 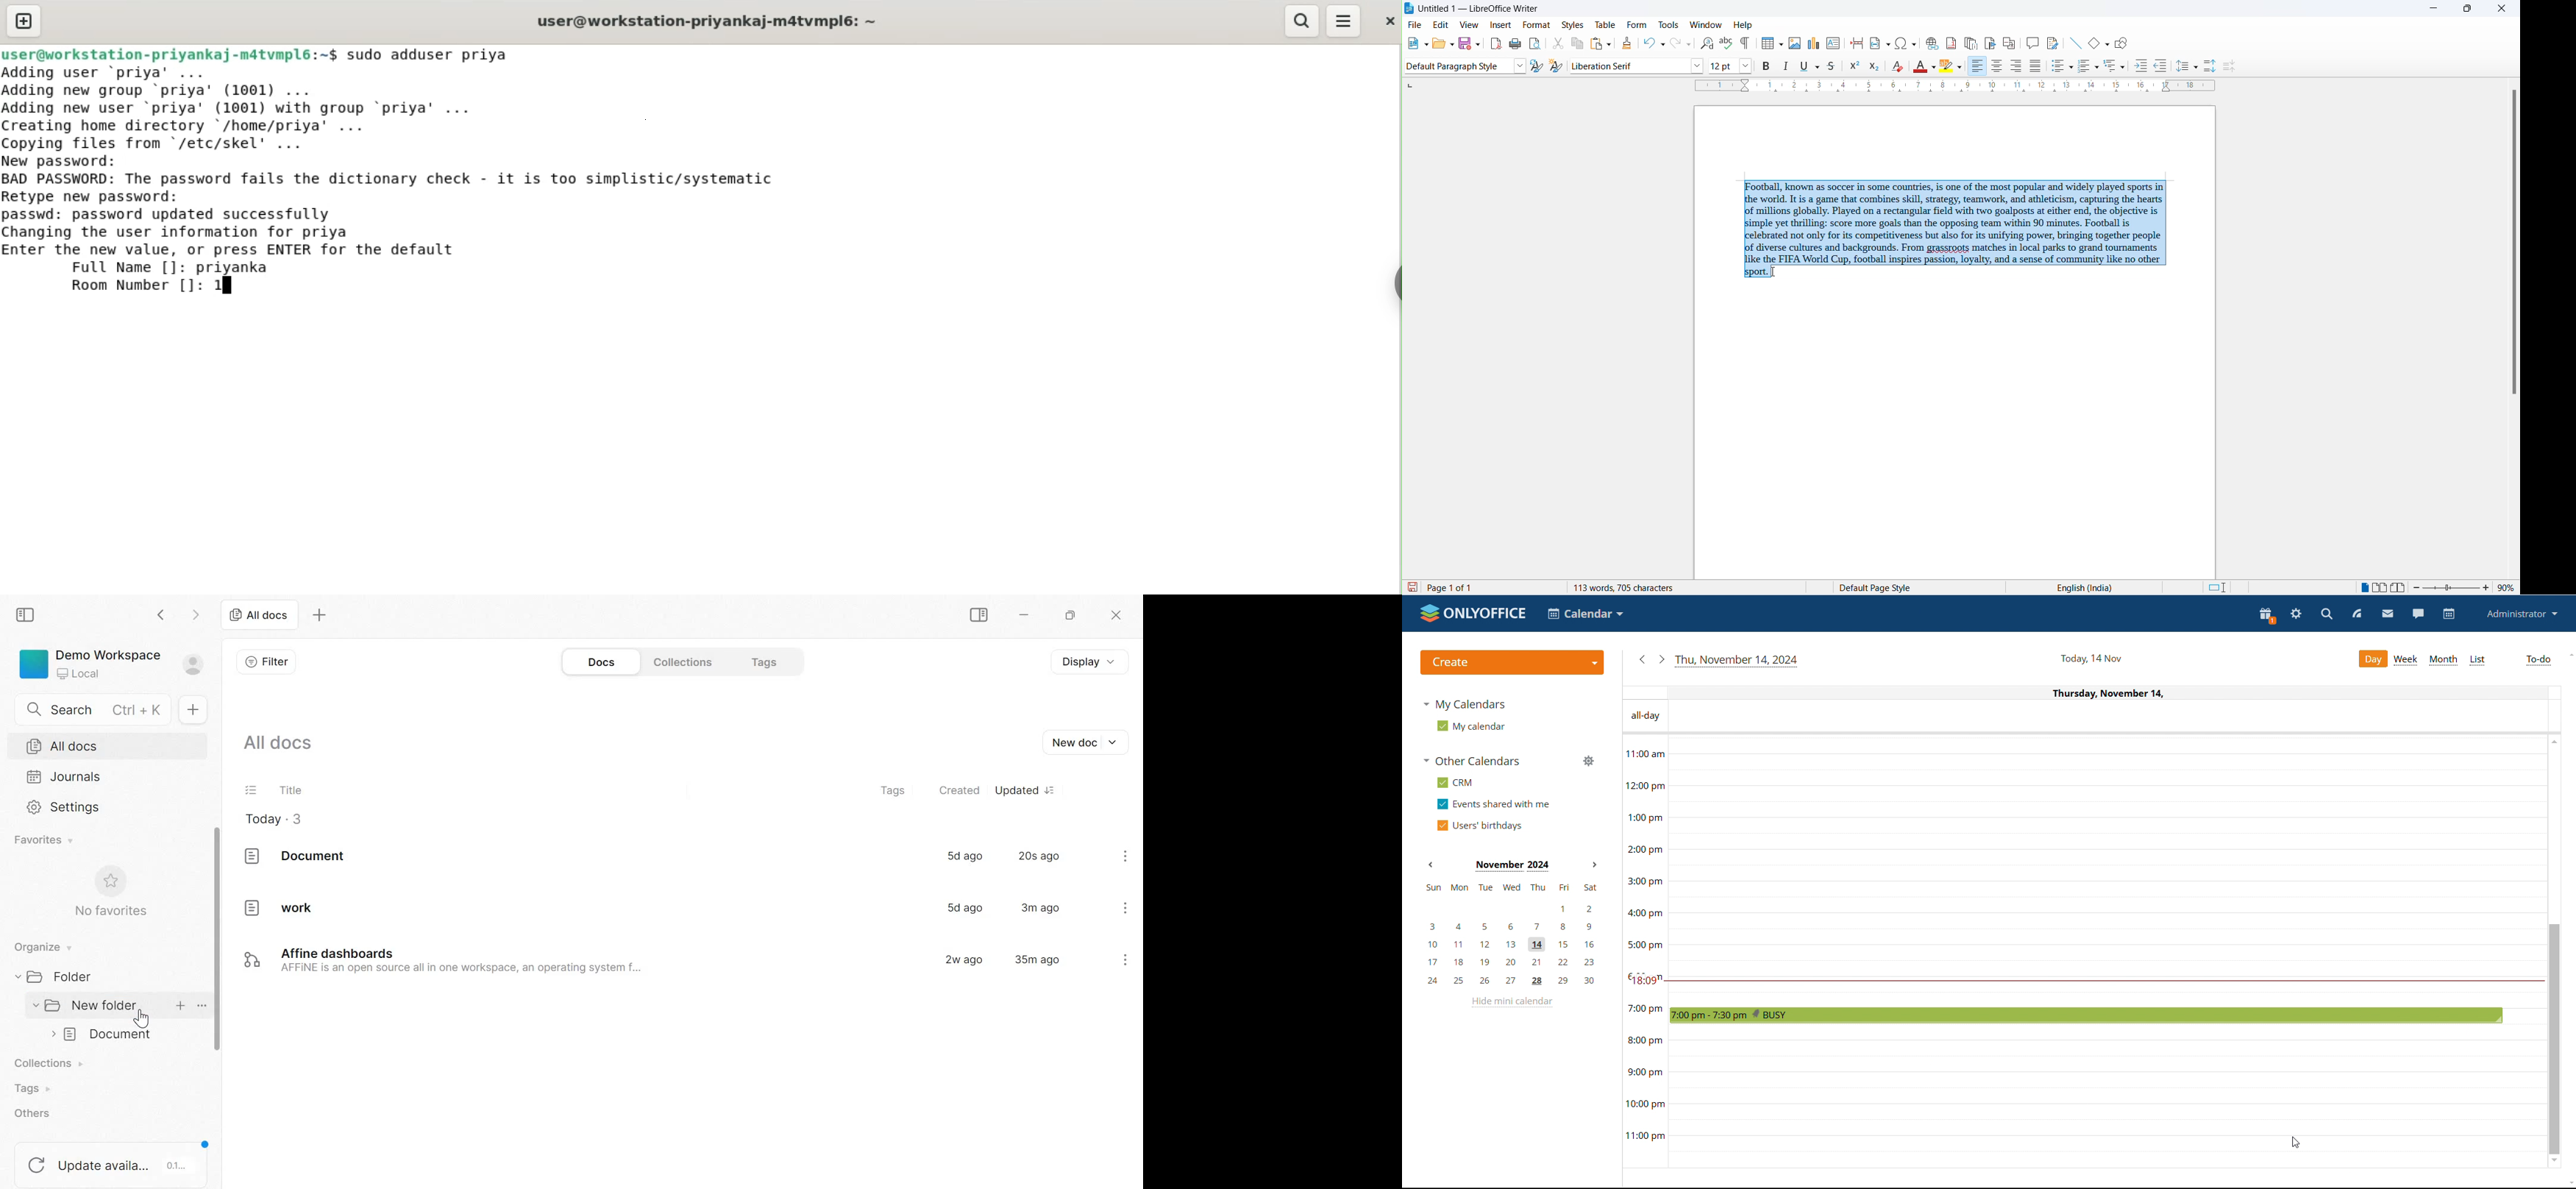 What do you see at coordinates (1774, 272) in the screenshot?
I see `cursor` at bounding box center [1774, 272].